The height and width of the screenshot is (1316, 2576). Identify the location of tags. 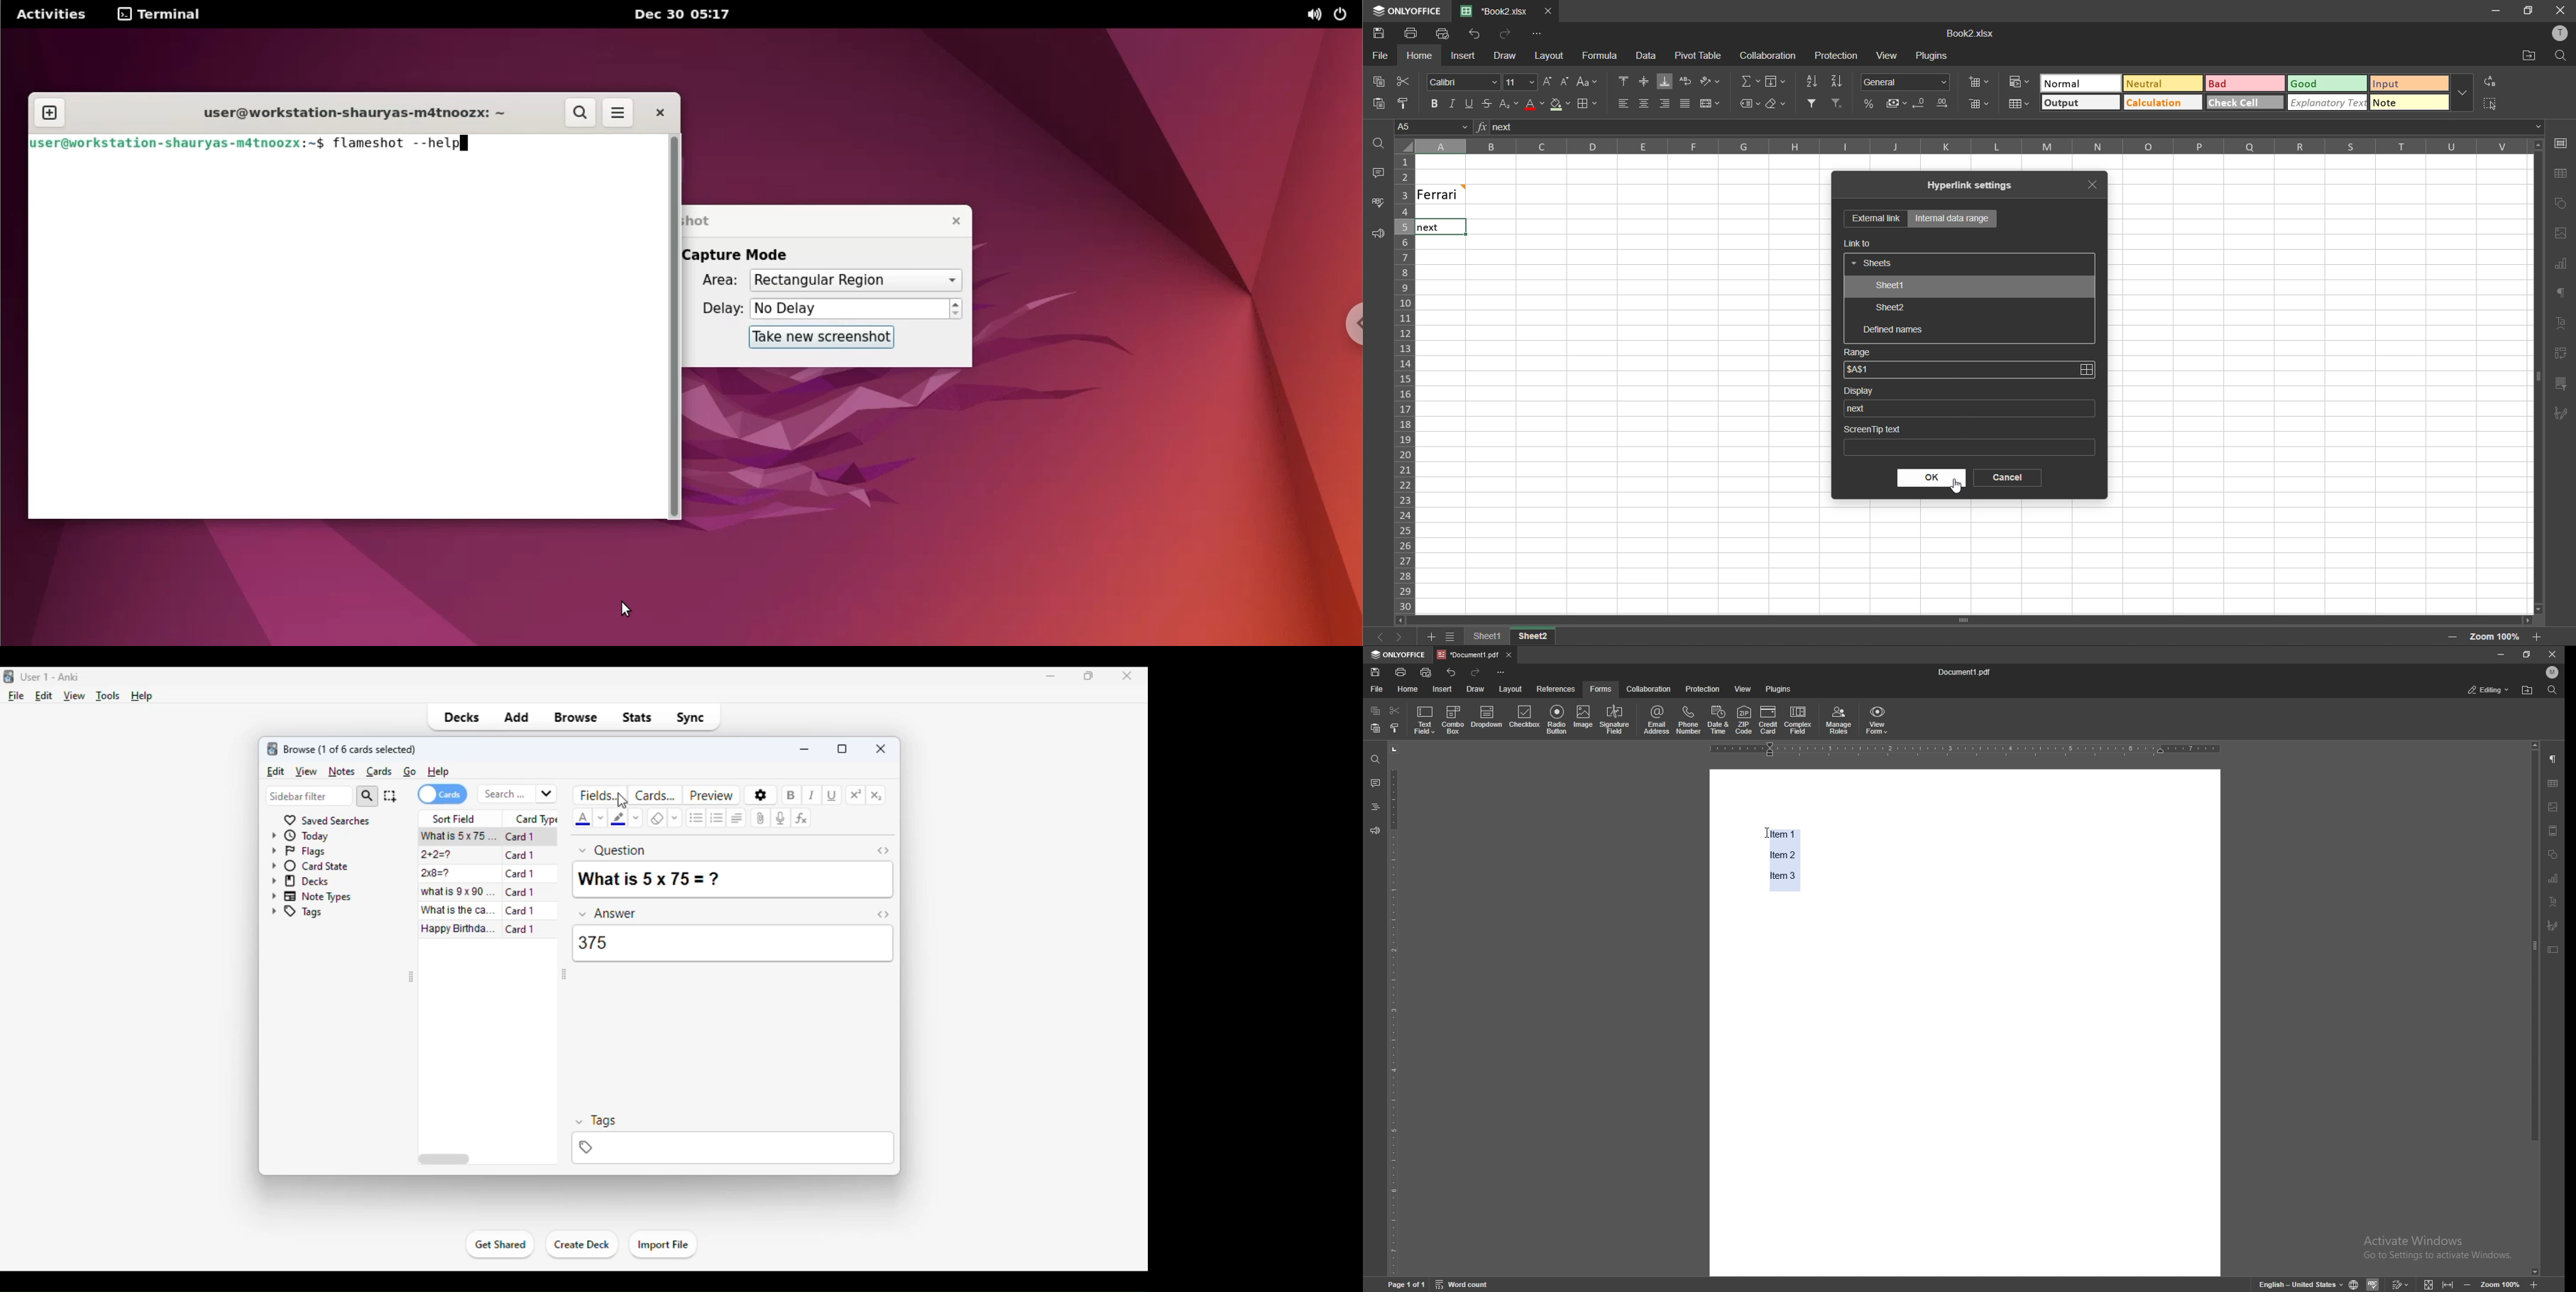
(596, 1121).